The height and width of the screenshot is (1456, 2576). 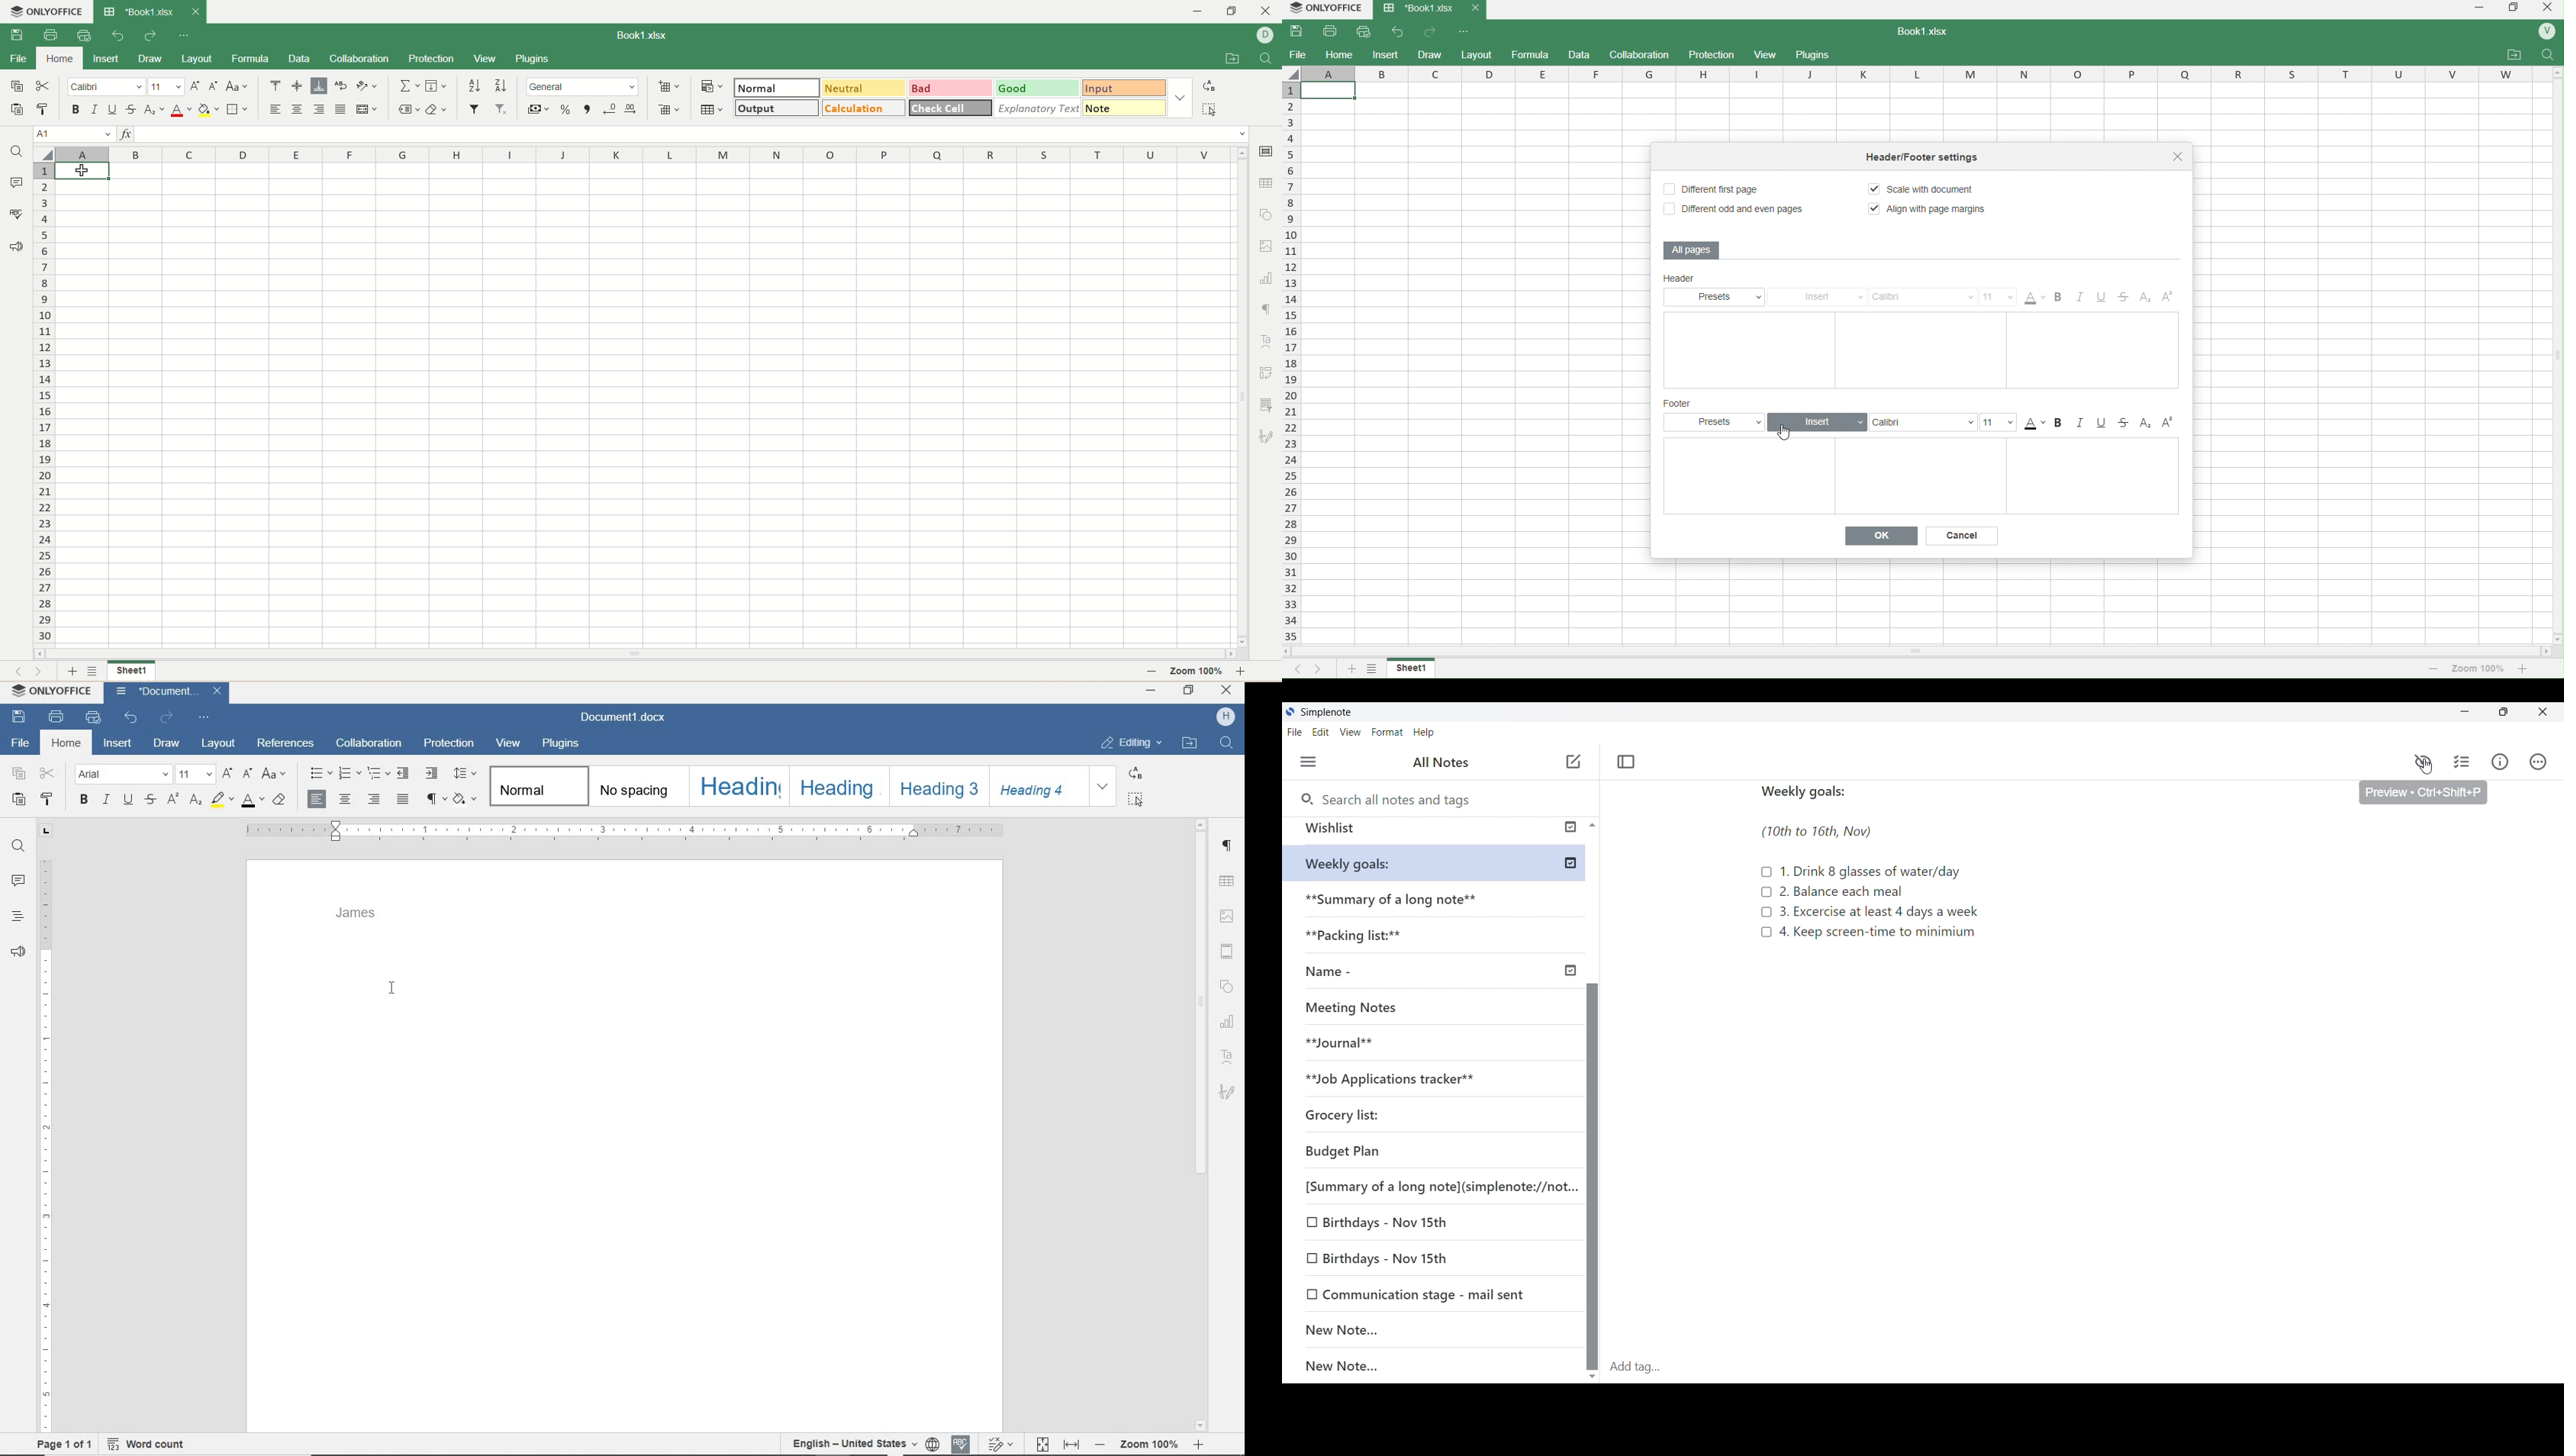 I want to click on print, so click(x=49, y=35).